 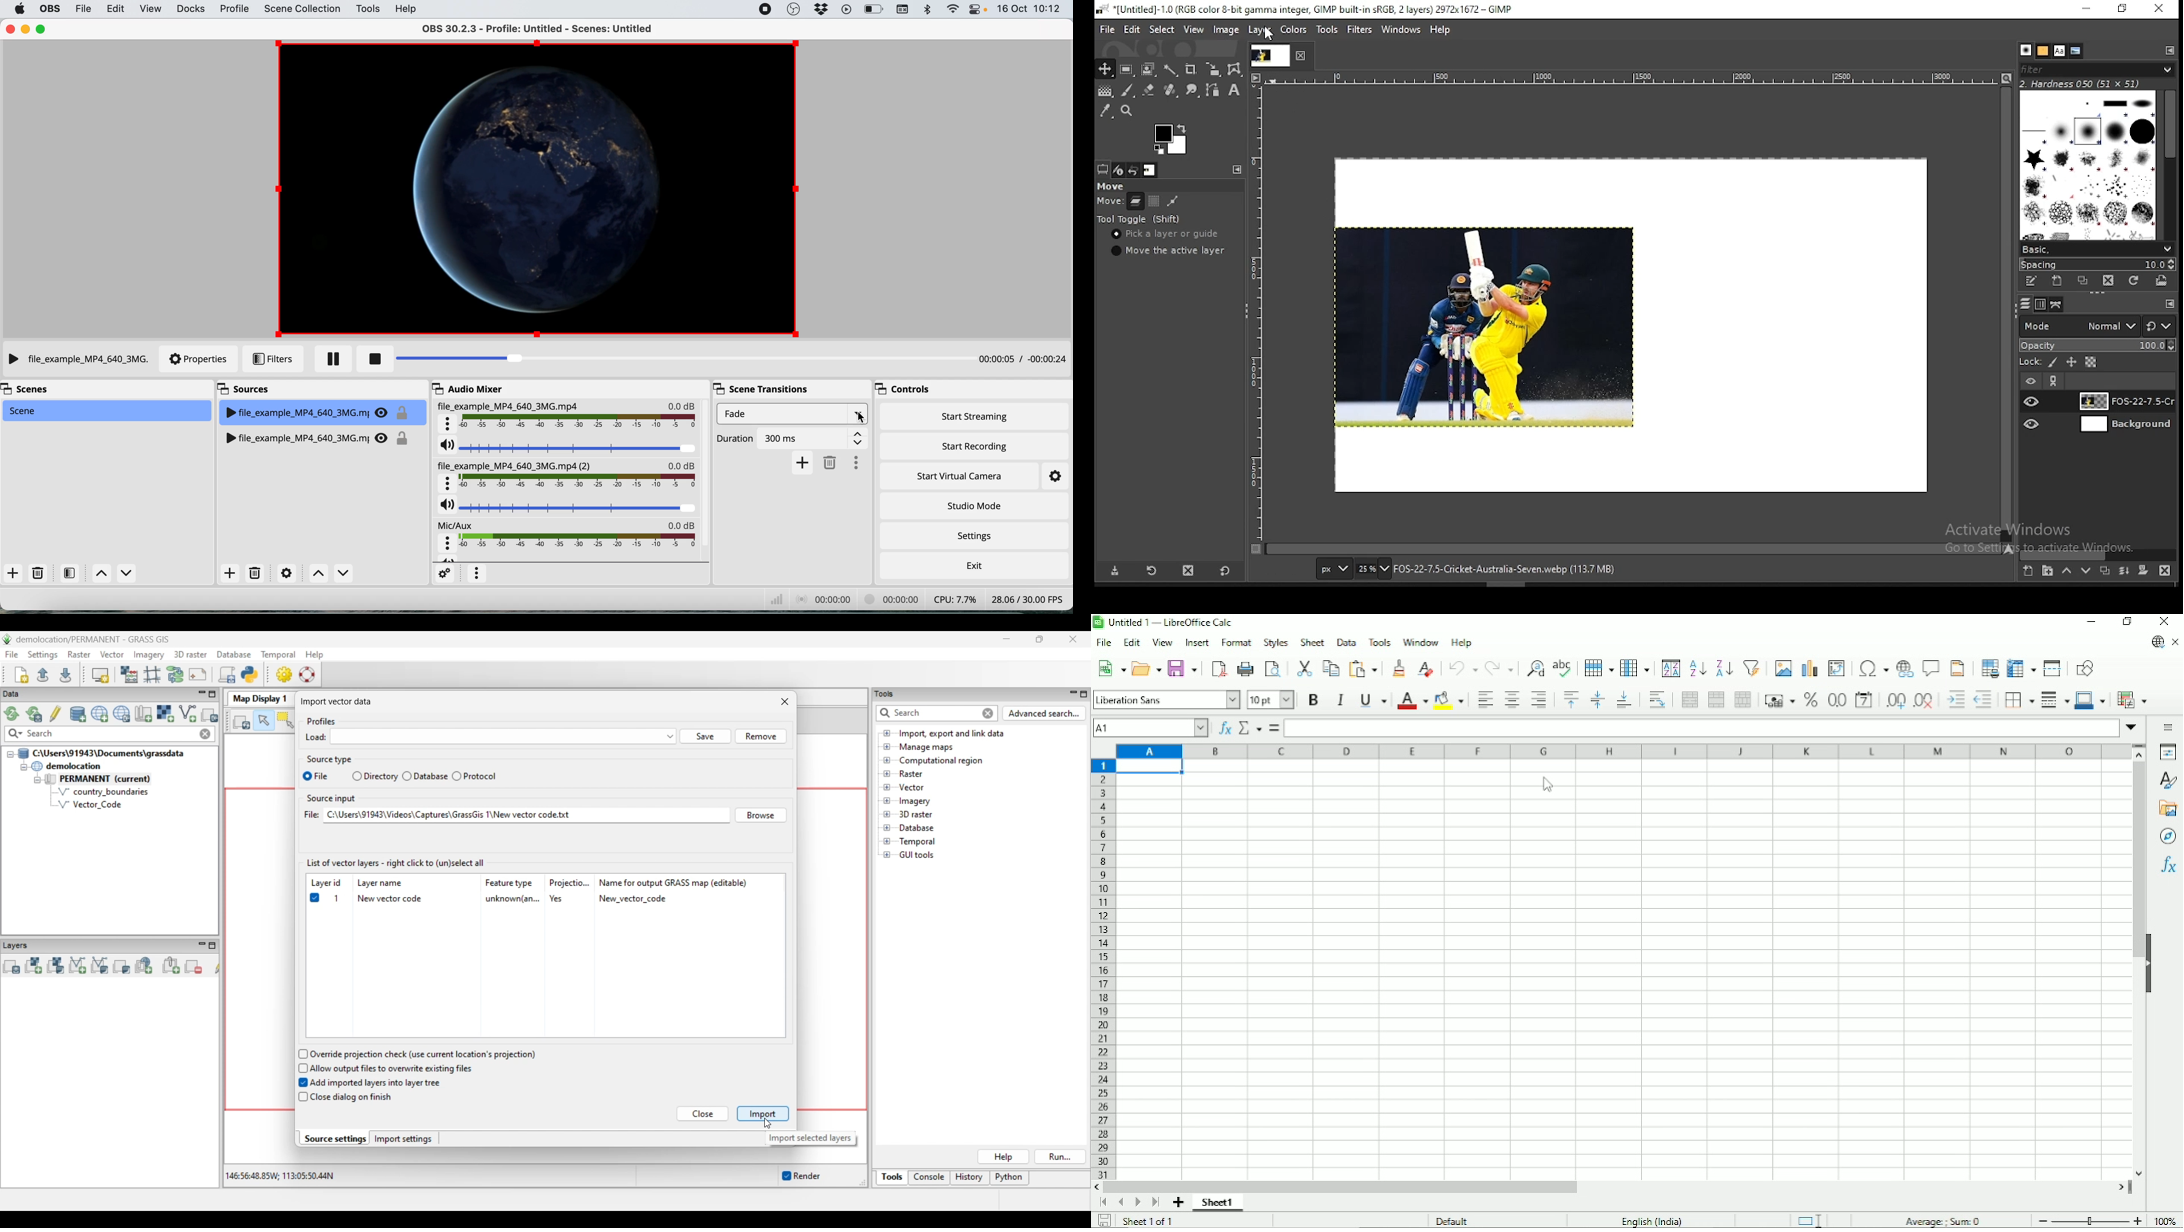 What do you see at coordinates (1134, 29) in the screenshot?
I see `edit` at bounding box center [1134, 29].